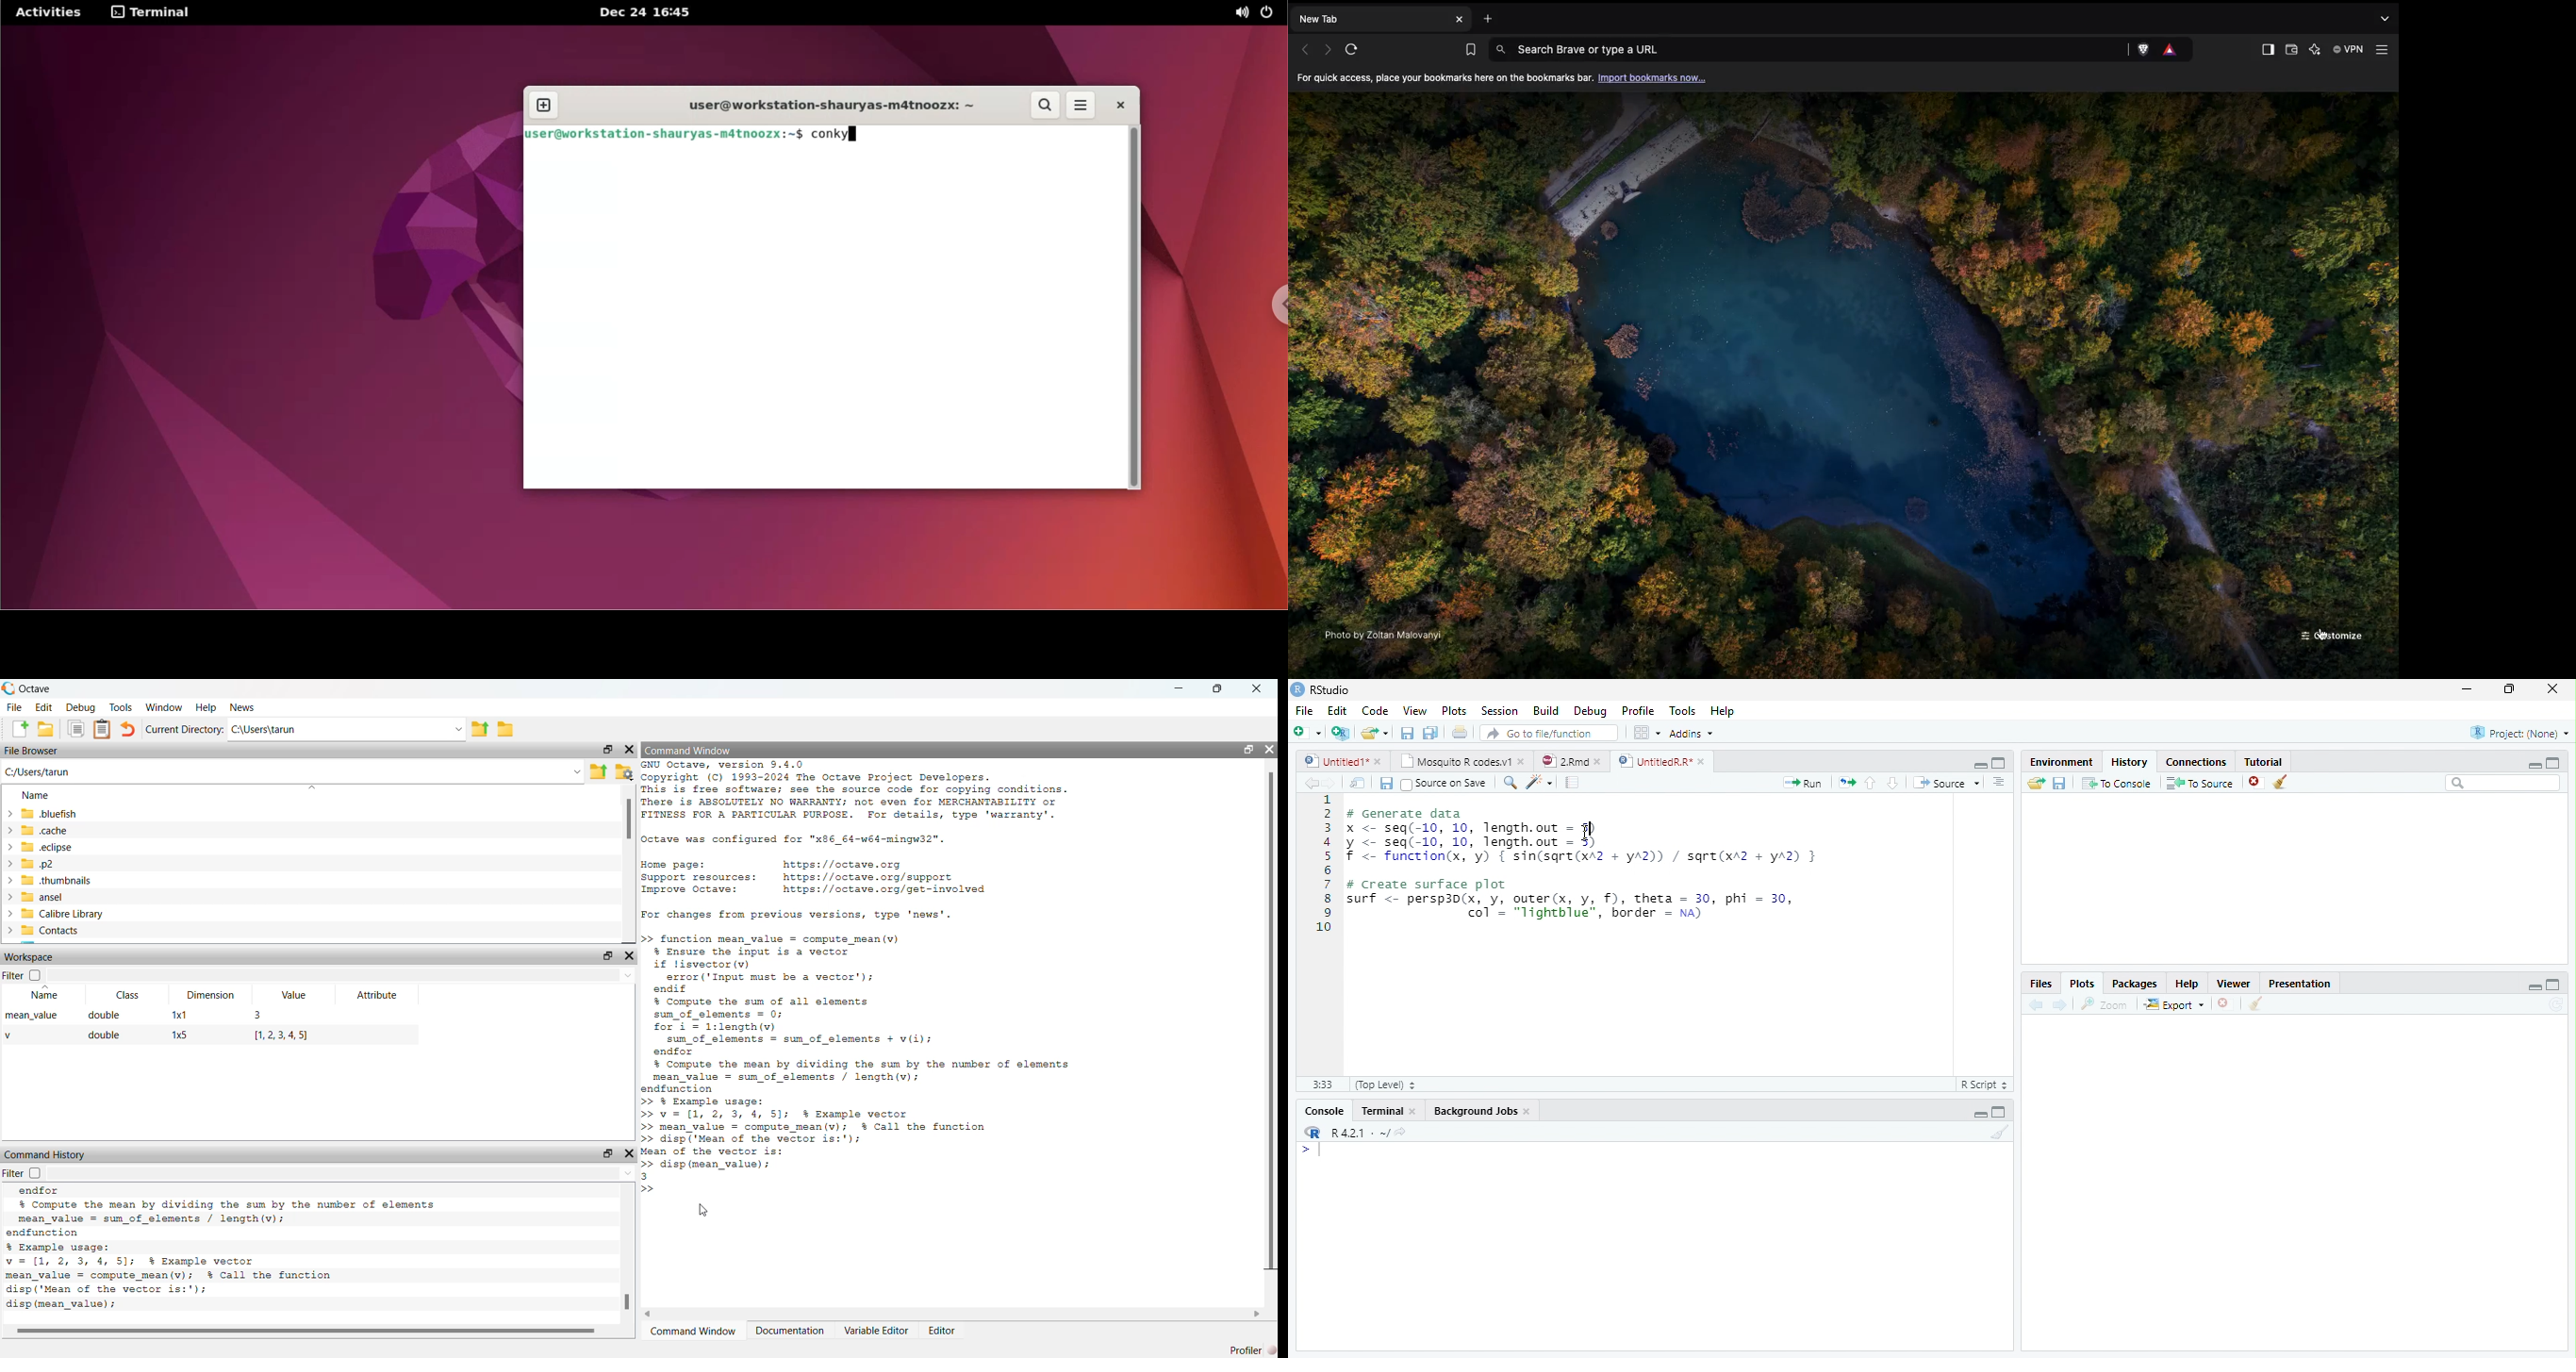 The image size is (2576, 1372). Describe the element at coordinates (1325, 1111) in the screenshot. I see `Console` at that location.